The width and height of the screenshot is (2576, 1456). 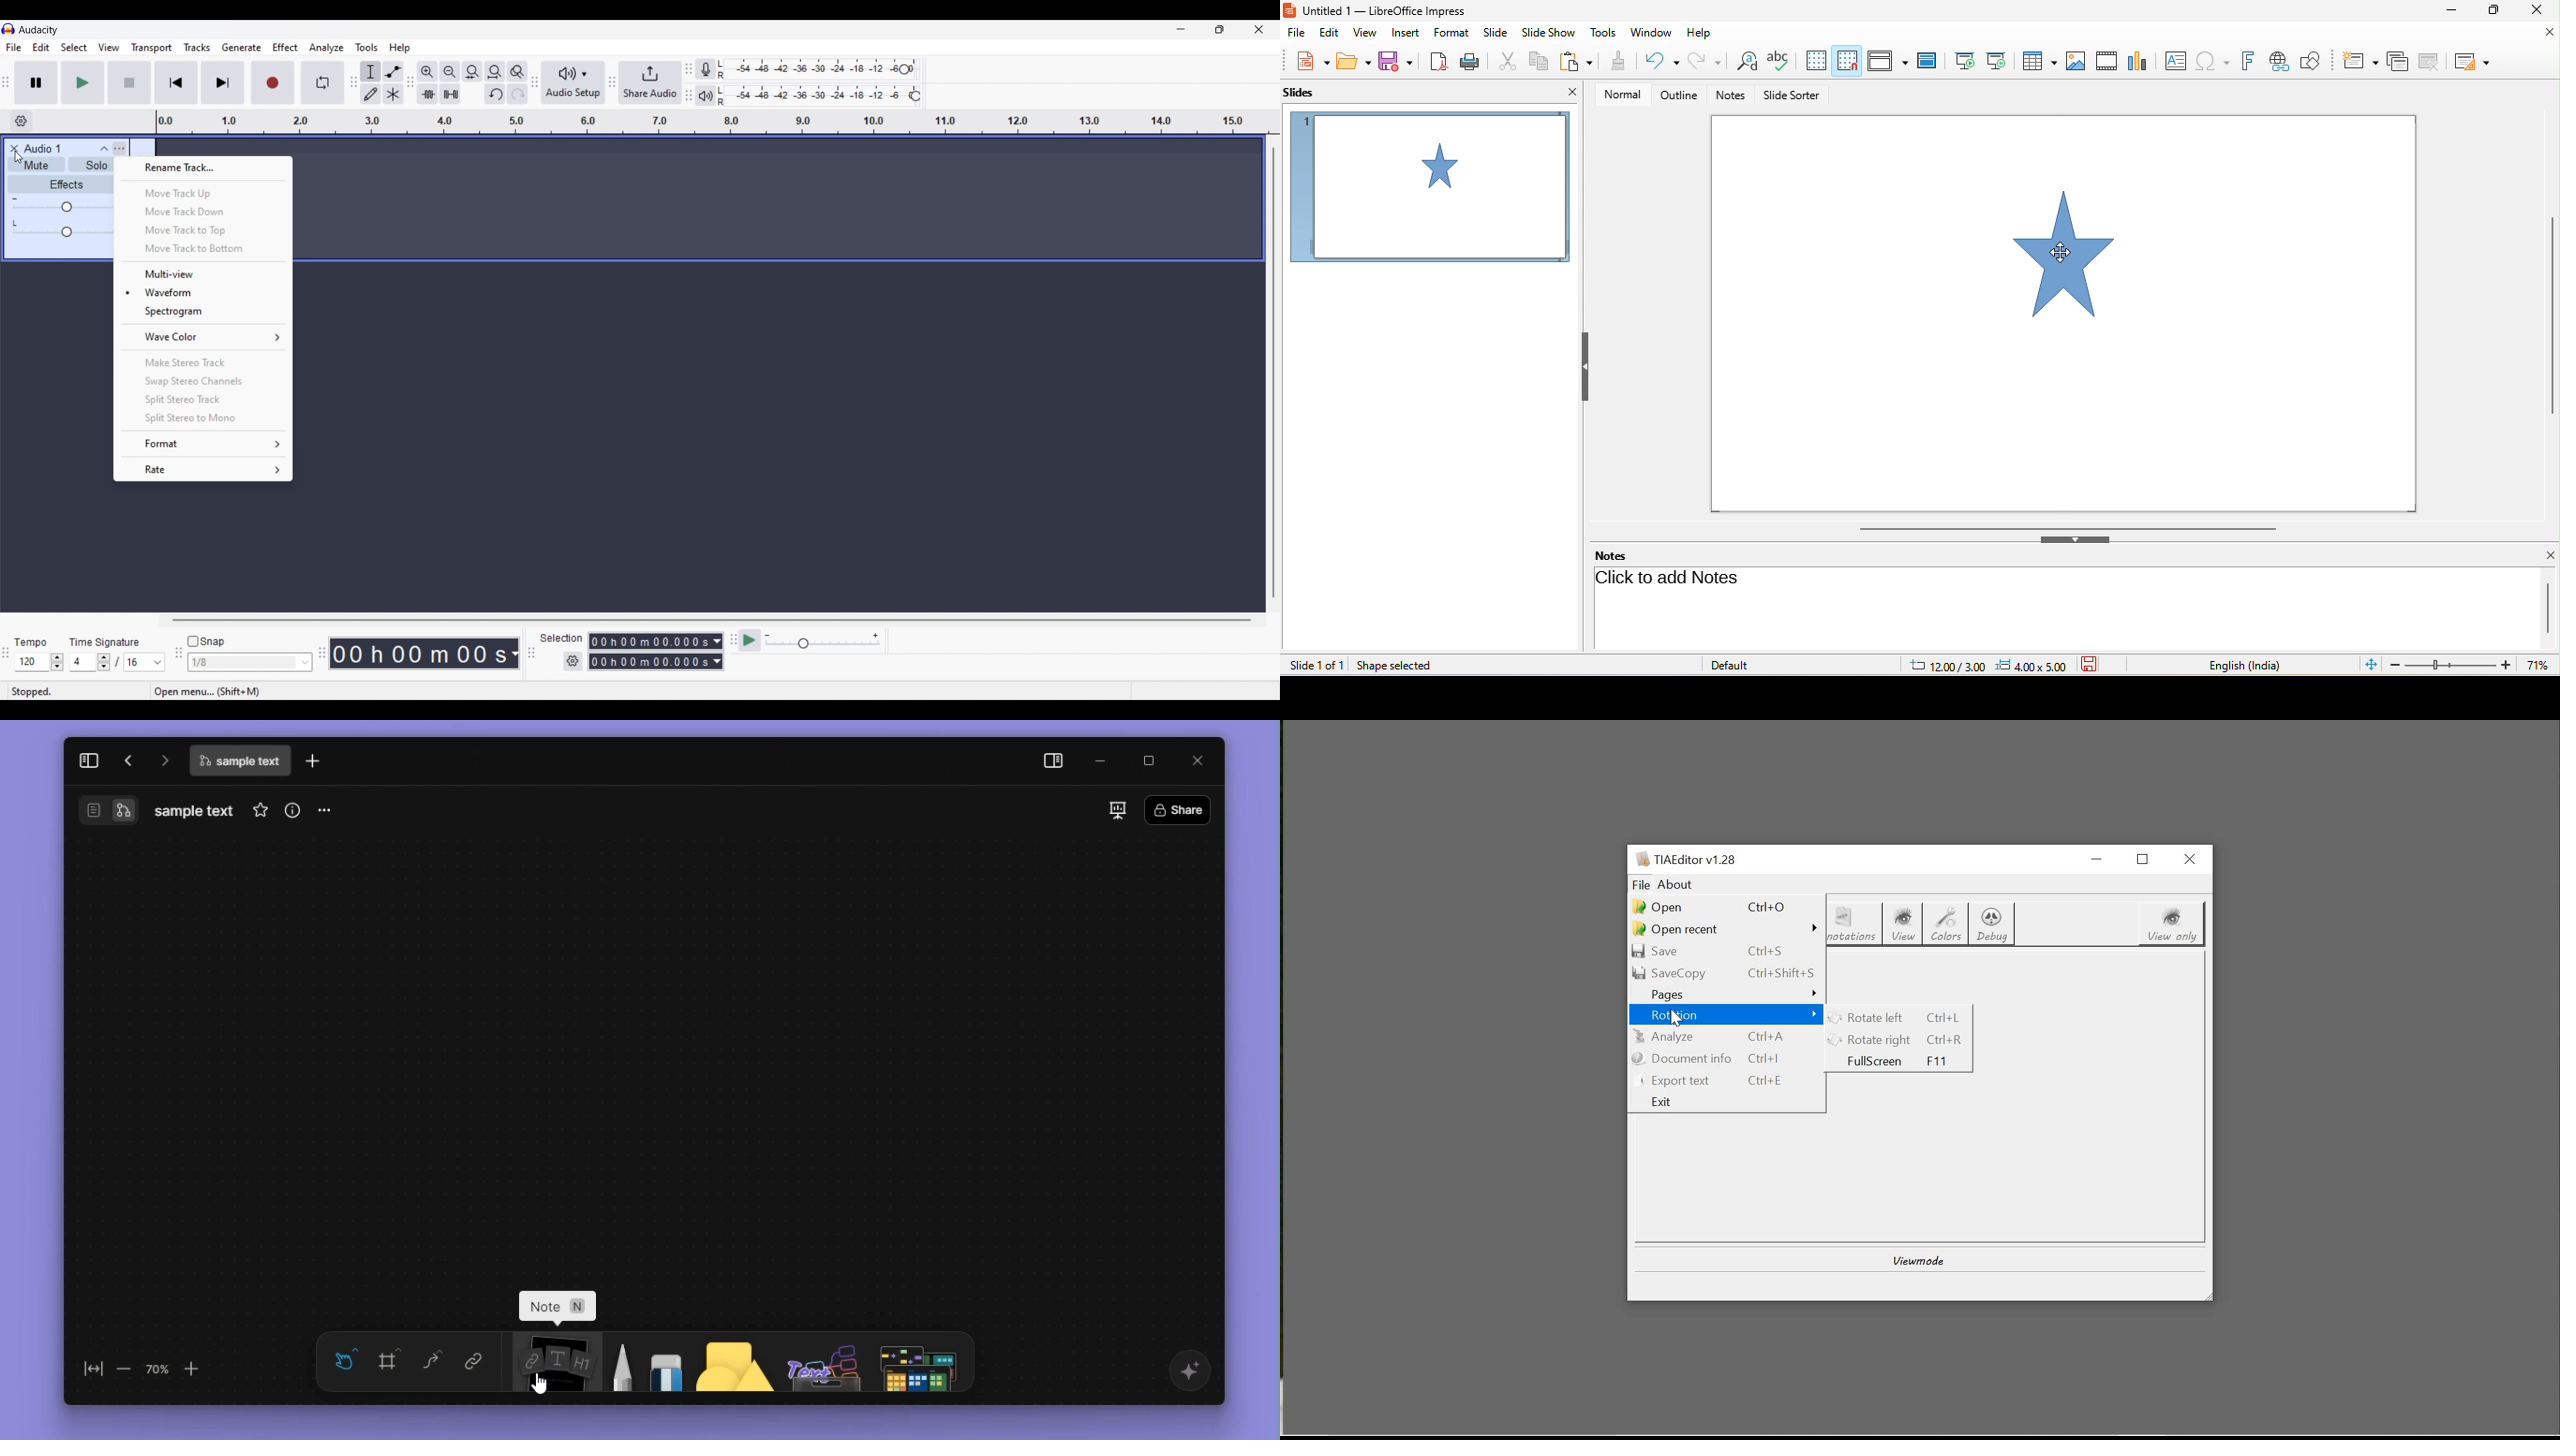 I want to click on close, so click(x=1569, y=93).